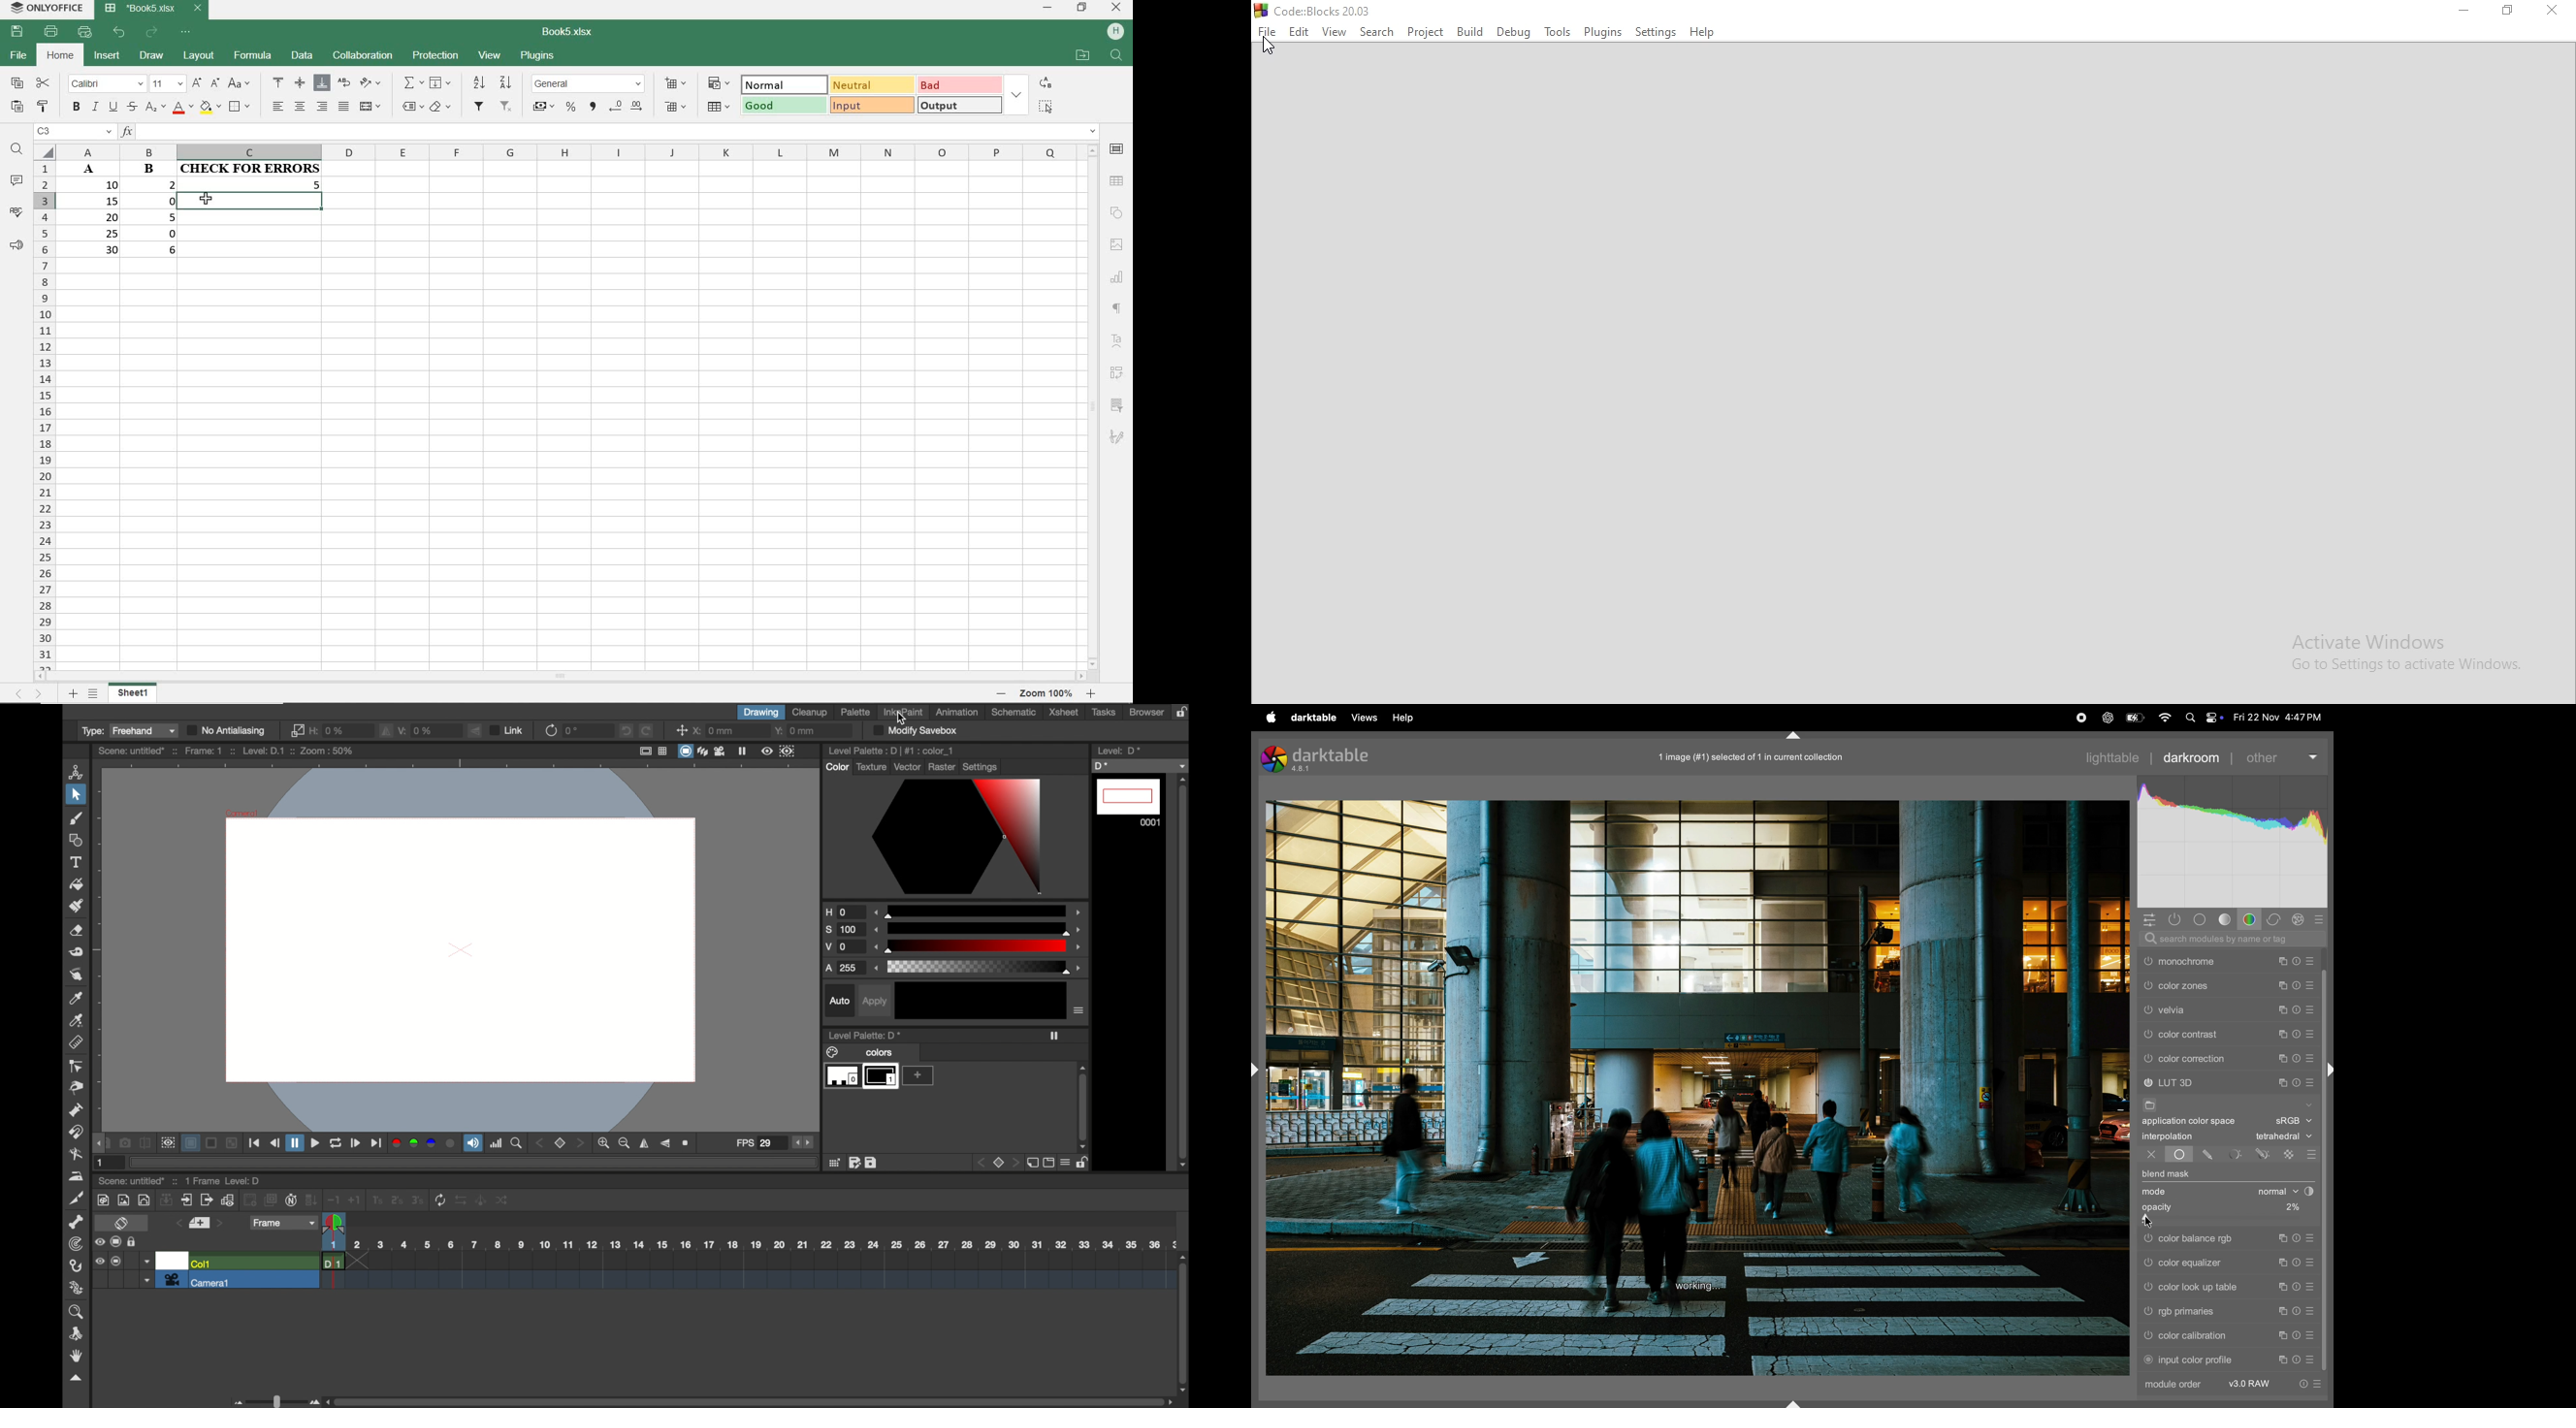  What do you see at coordinates (1017, 93) in the screenshot?
I see `EXPAND` at bounding box center [1017, 93].